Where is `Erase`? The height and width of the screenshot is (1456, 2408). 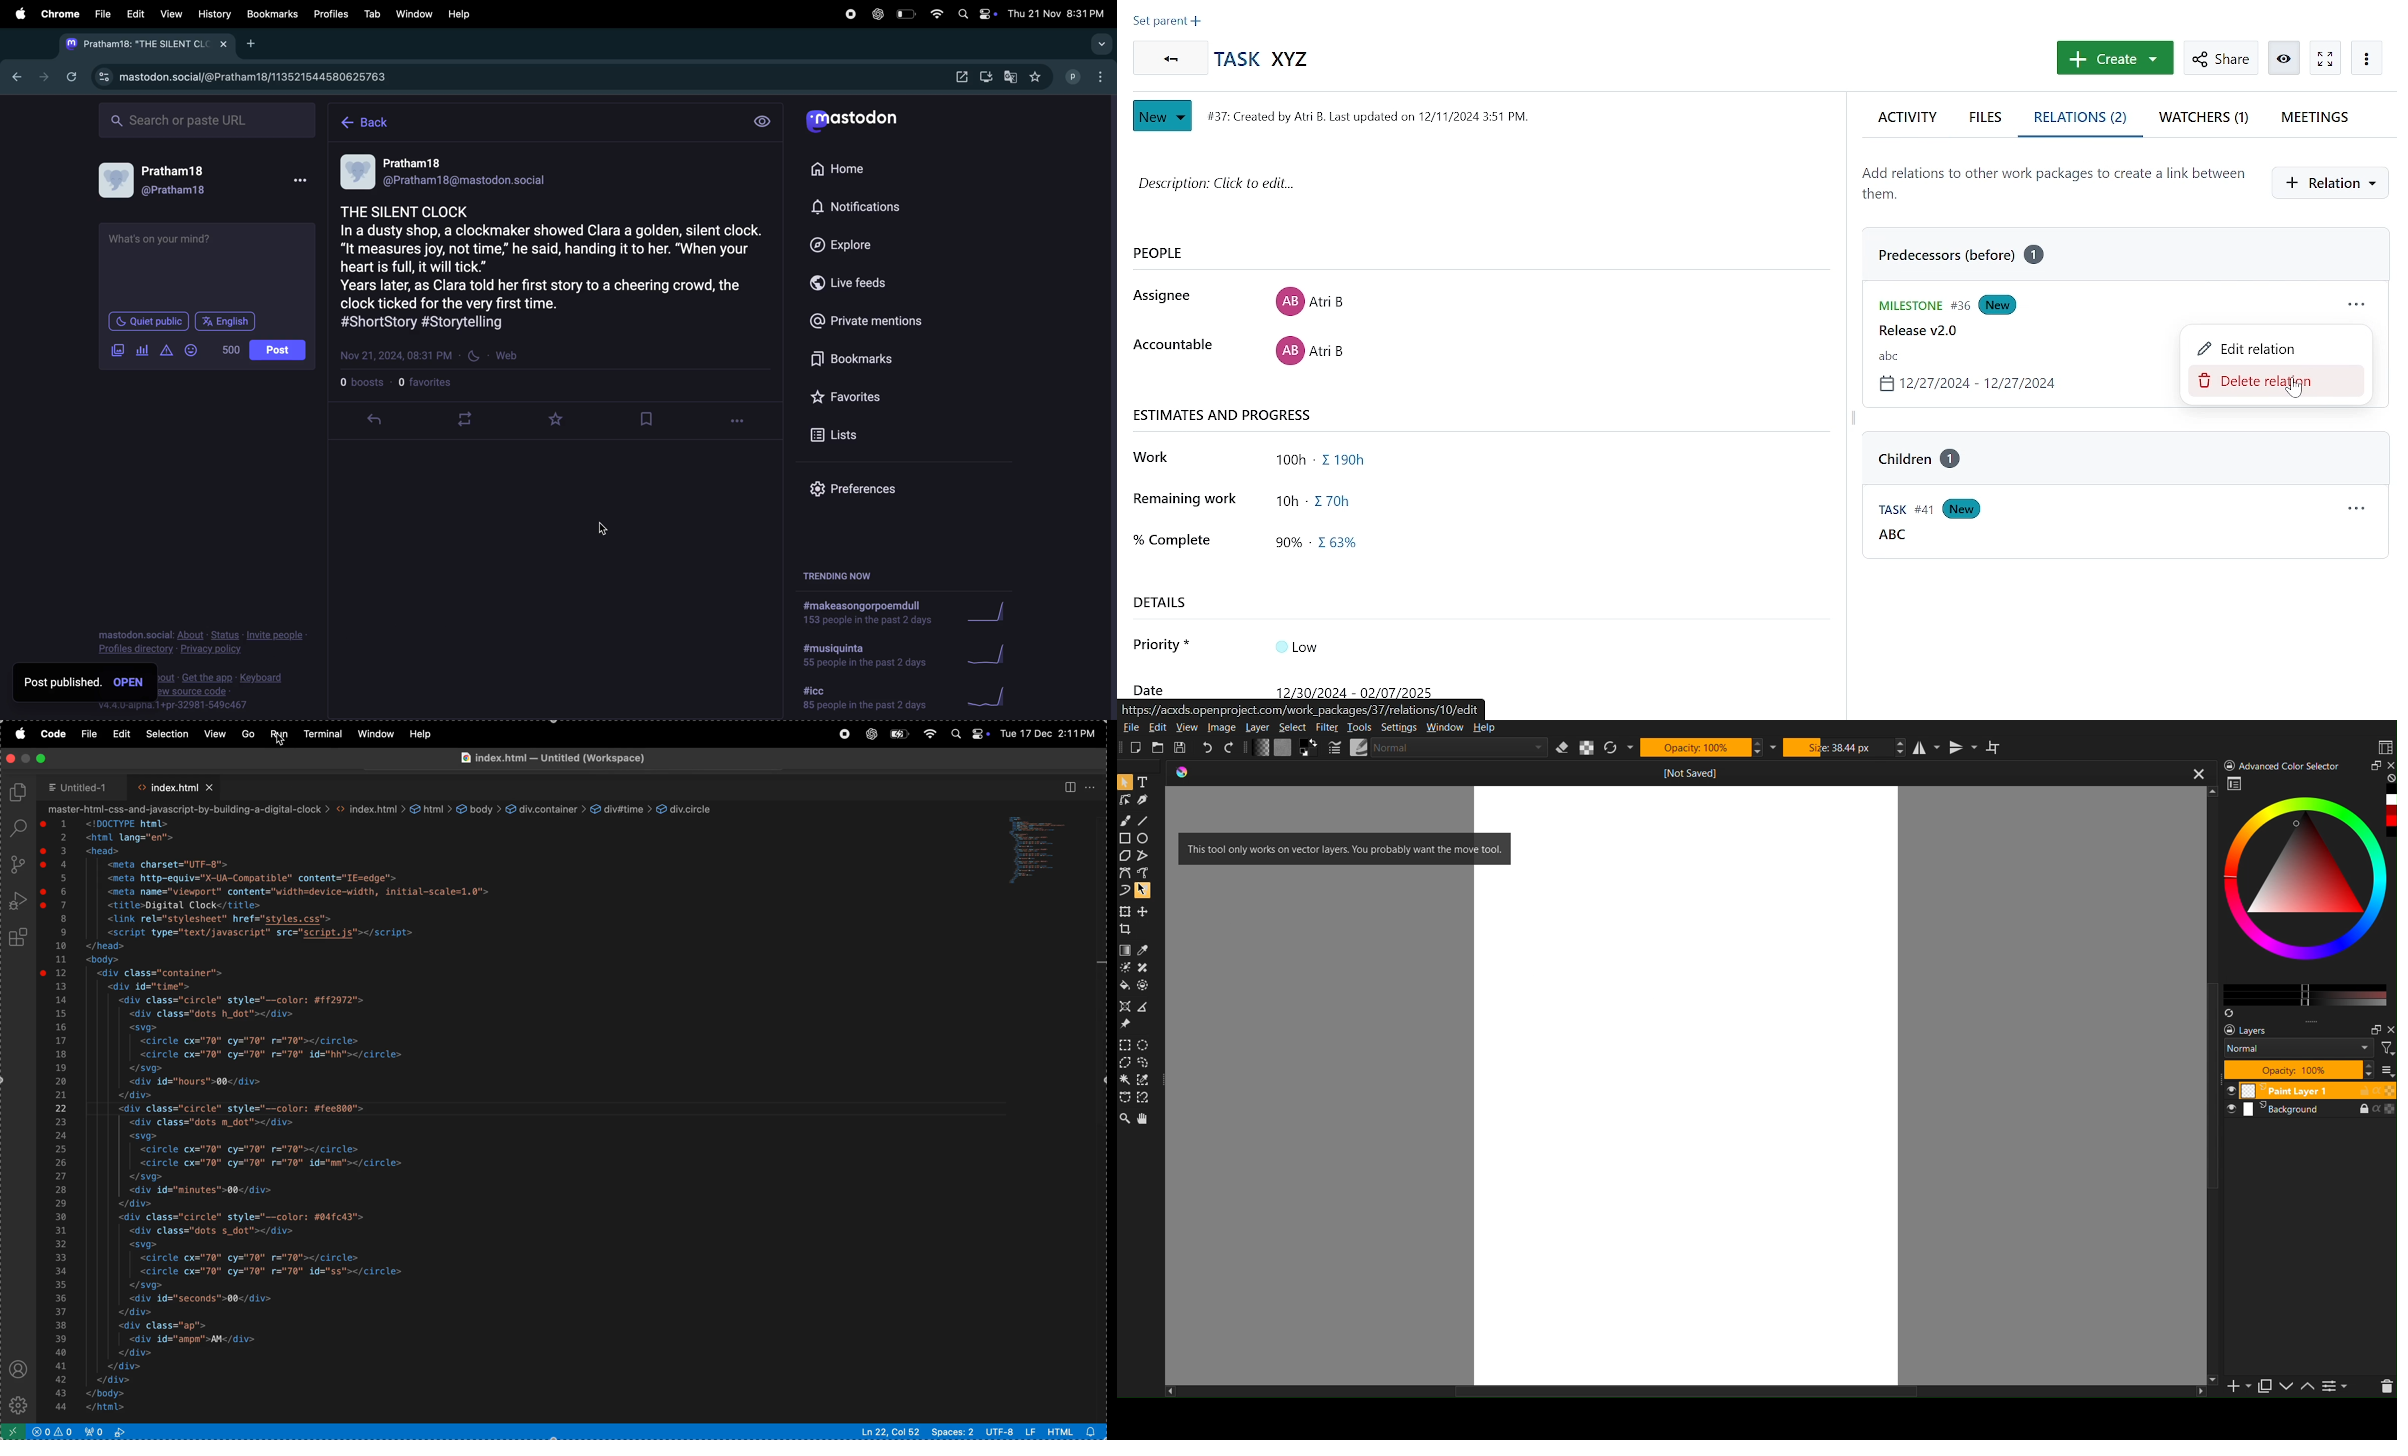 Erase is located at coordinates (1563, 748).